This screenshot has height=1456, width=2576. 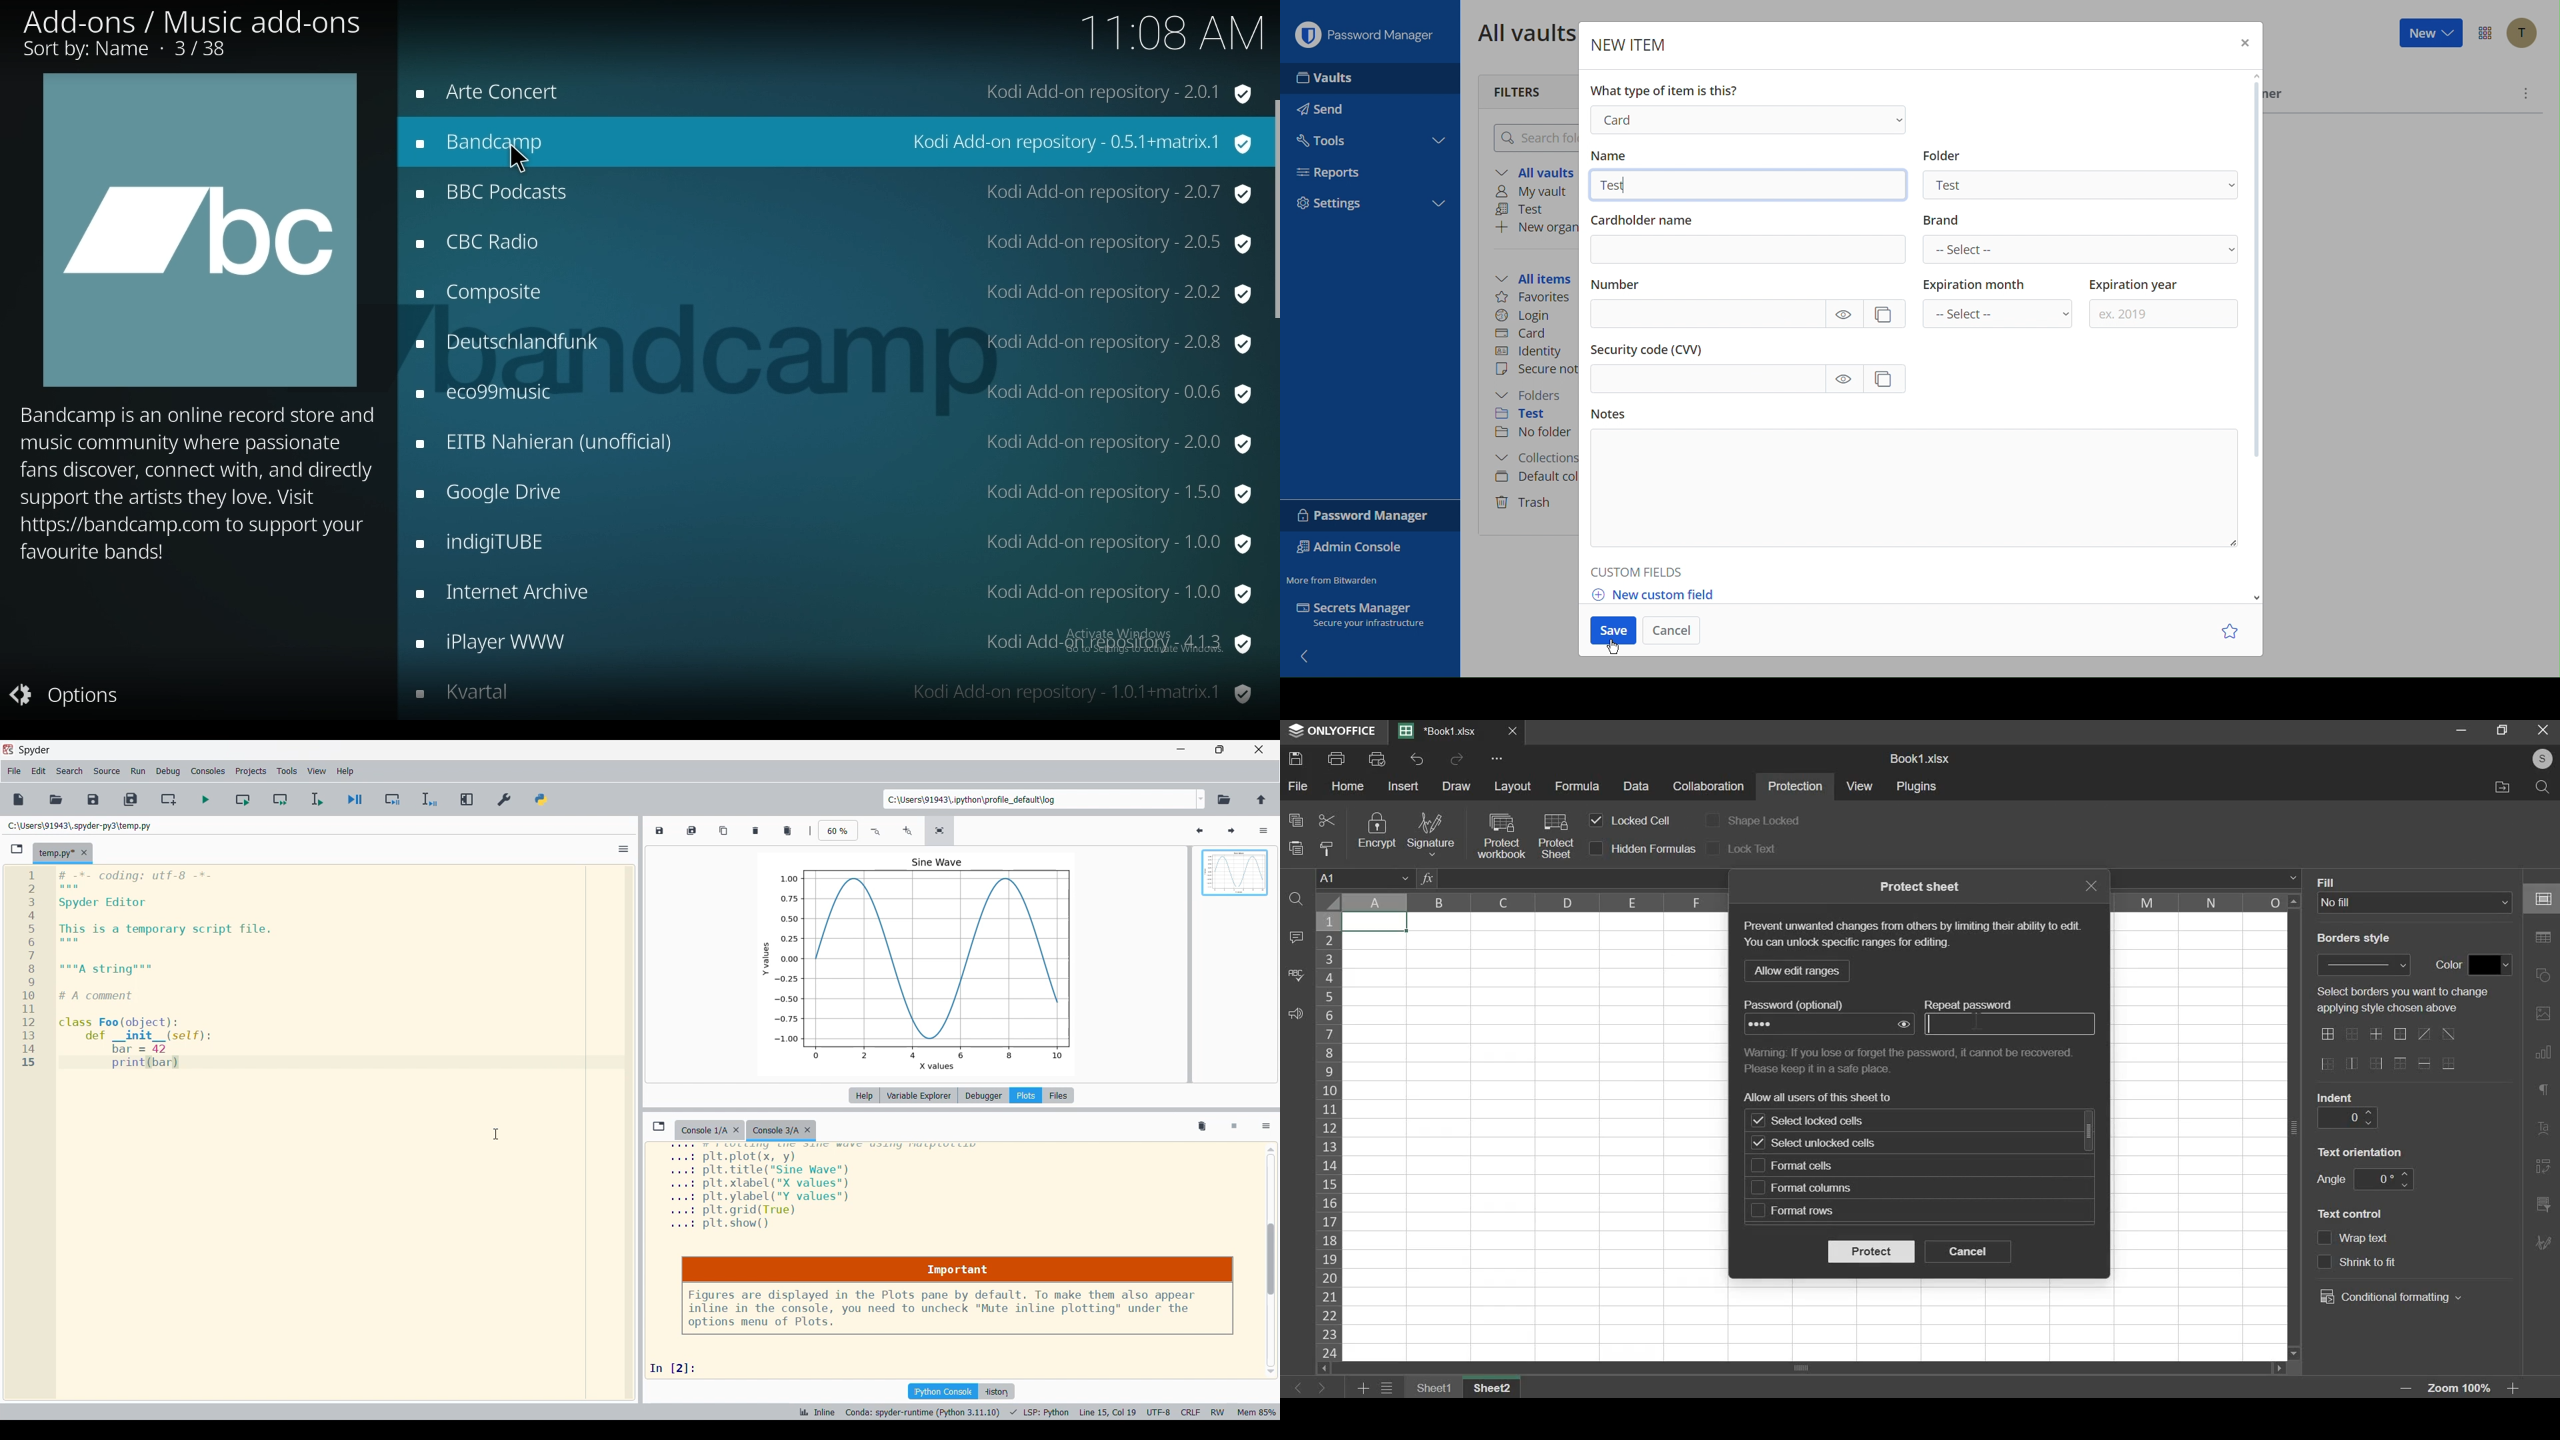 What do you see at coordinates (834, 141) in the screenshot?
I see `add on` at bounding box center [834, 141].